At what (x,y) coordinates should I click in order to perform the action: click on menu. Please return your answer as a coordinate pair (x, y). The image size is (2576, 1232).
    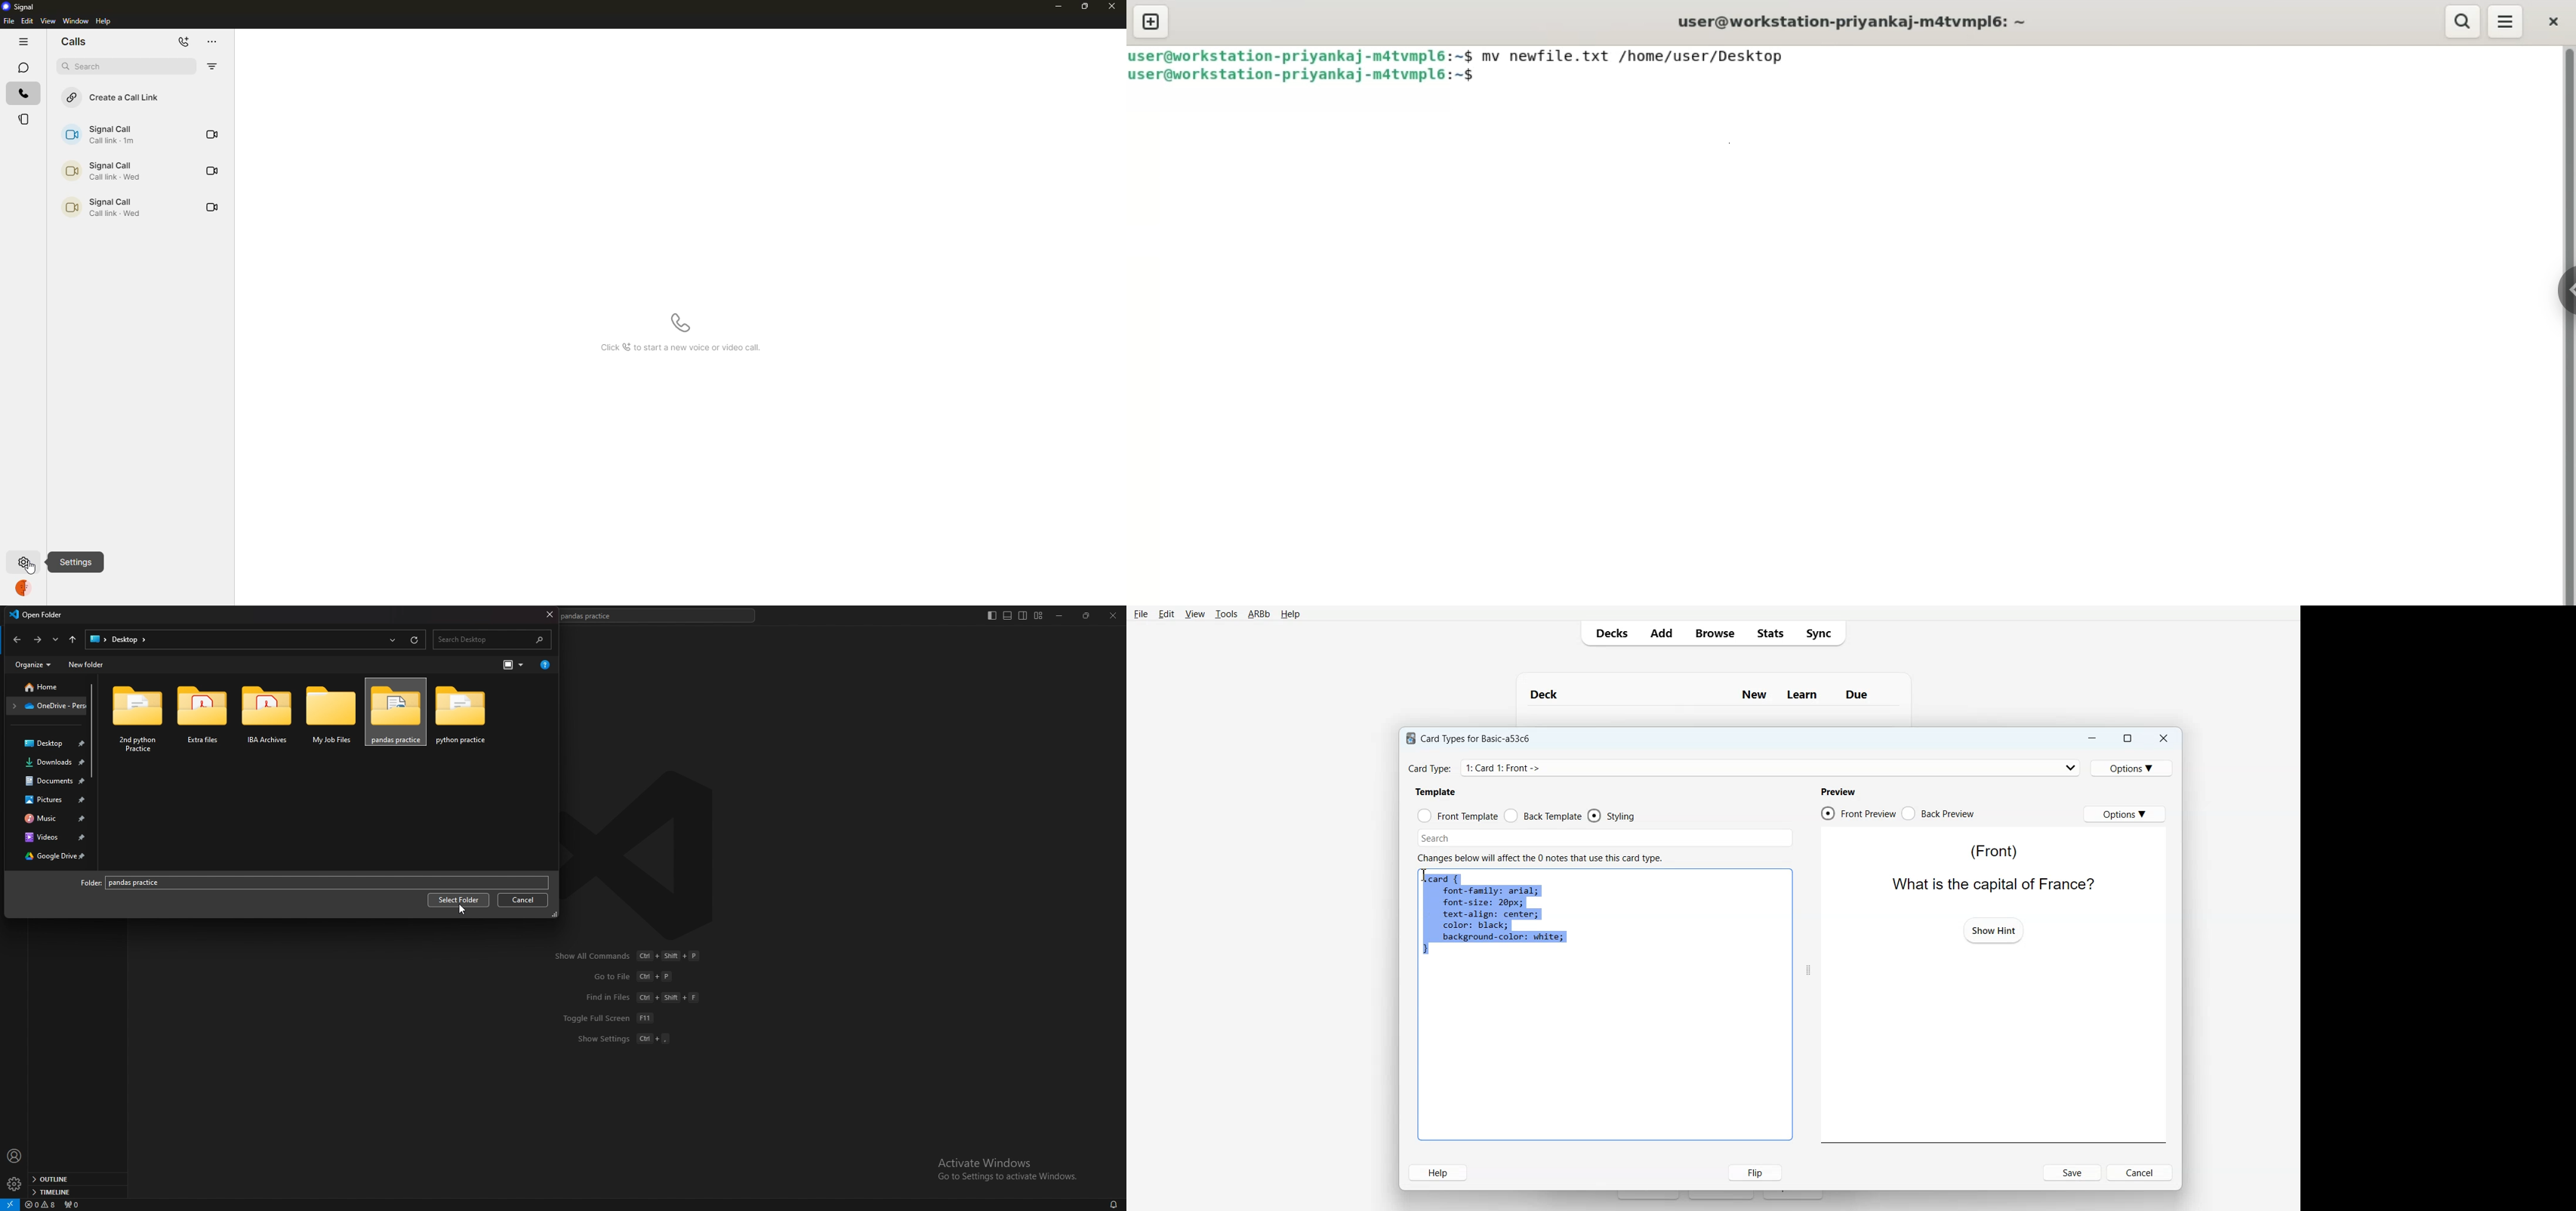
    Looking at the image, I should click on (2508, 23).